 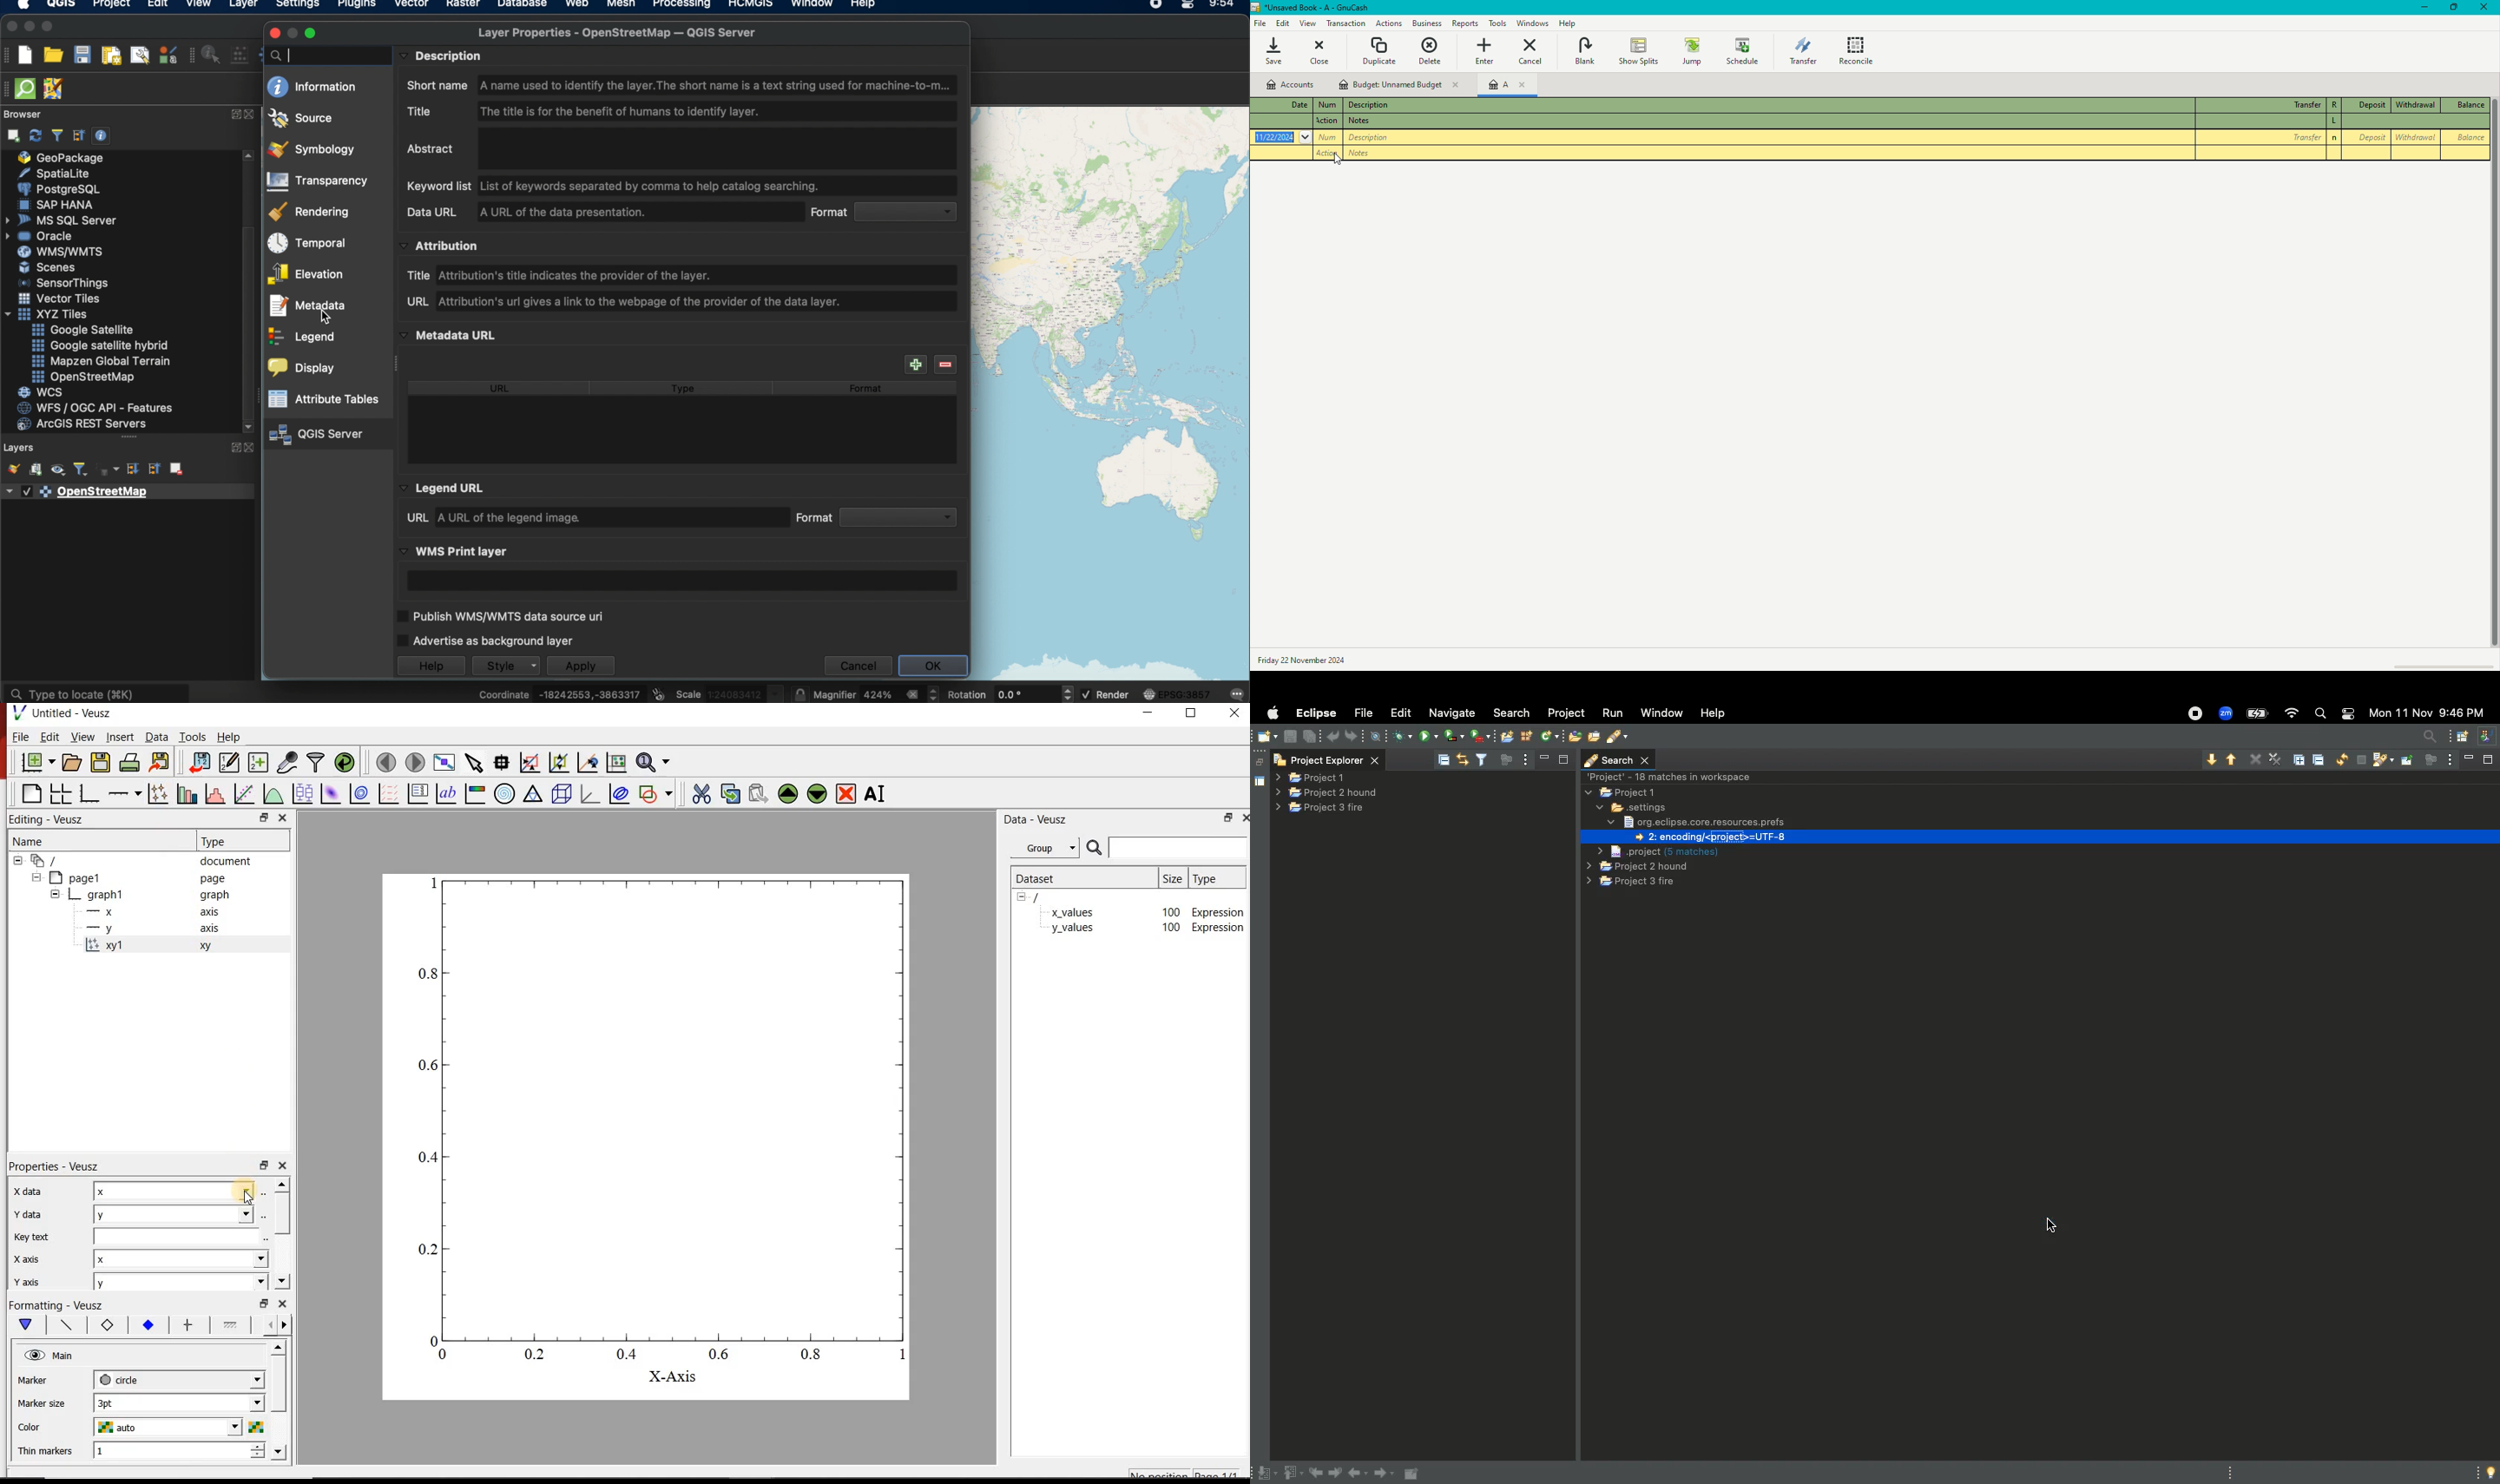 I want to click on move up, so click(x=278, y=1349).